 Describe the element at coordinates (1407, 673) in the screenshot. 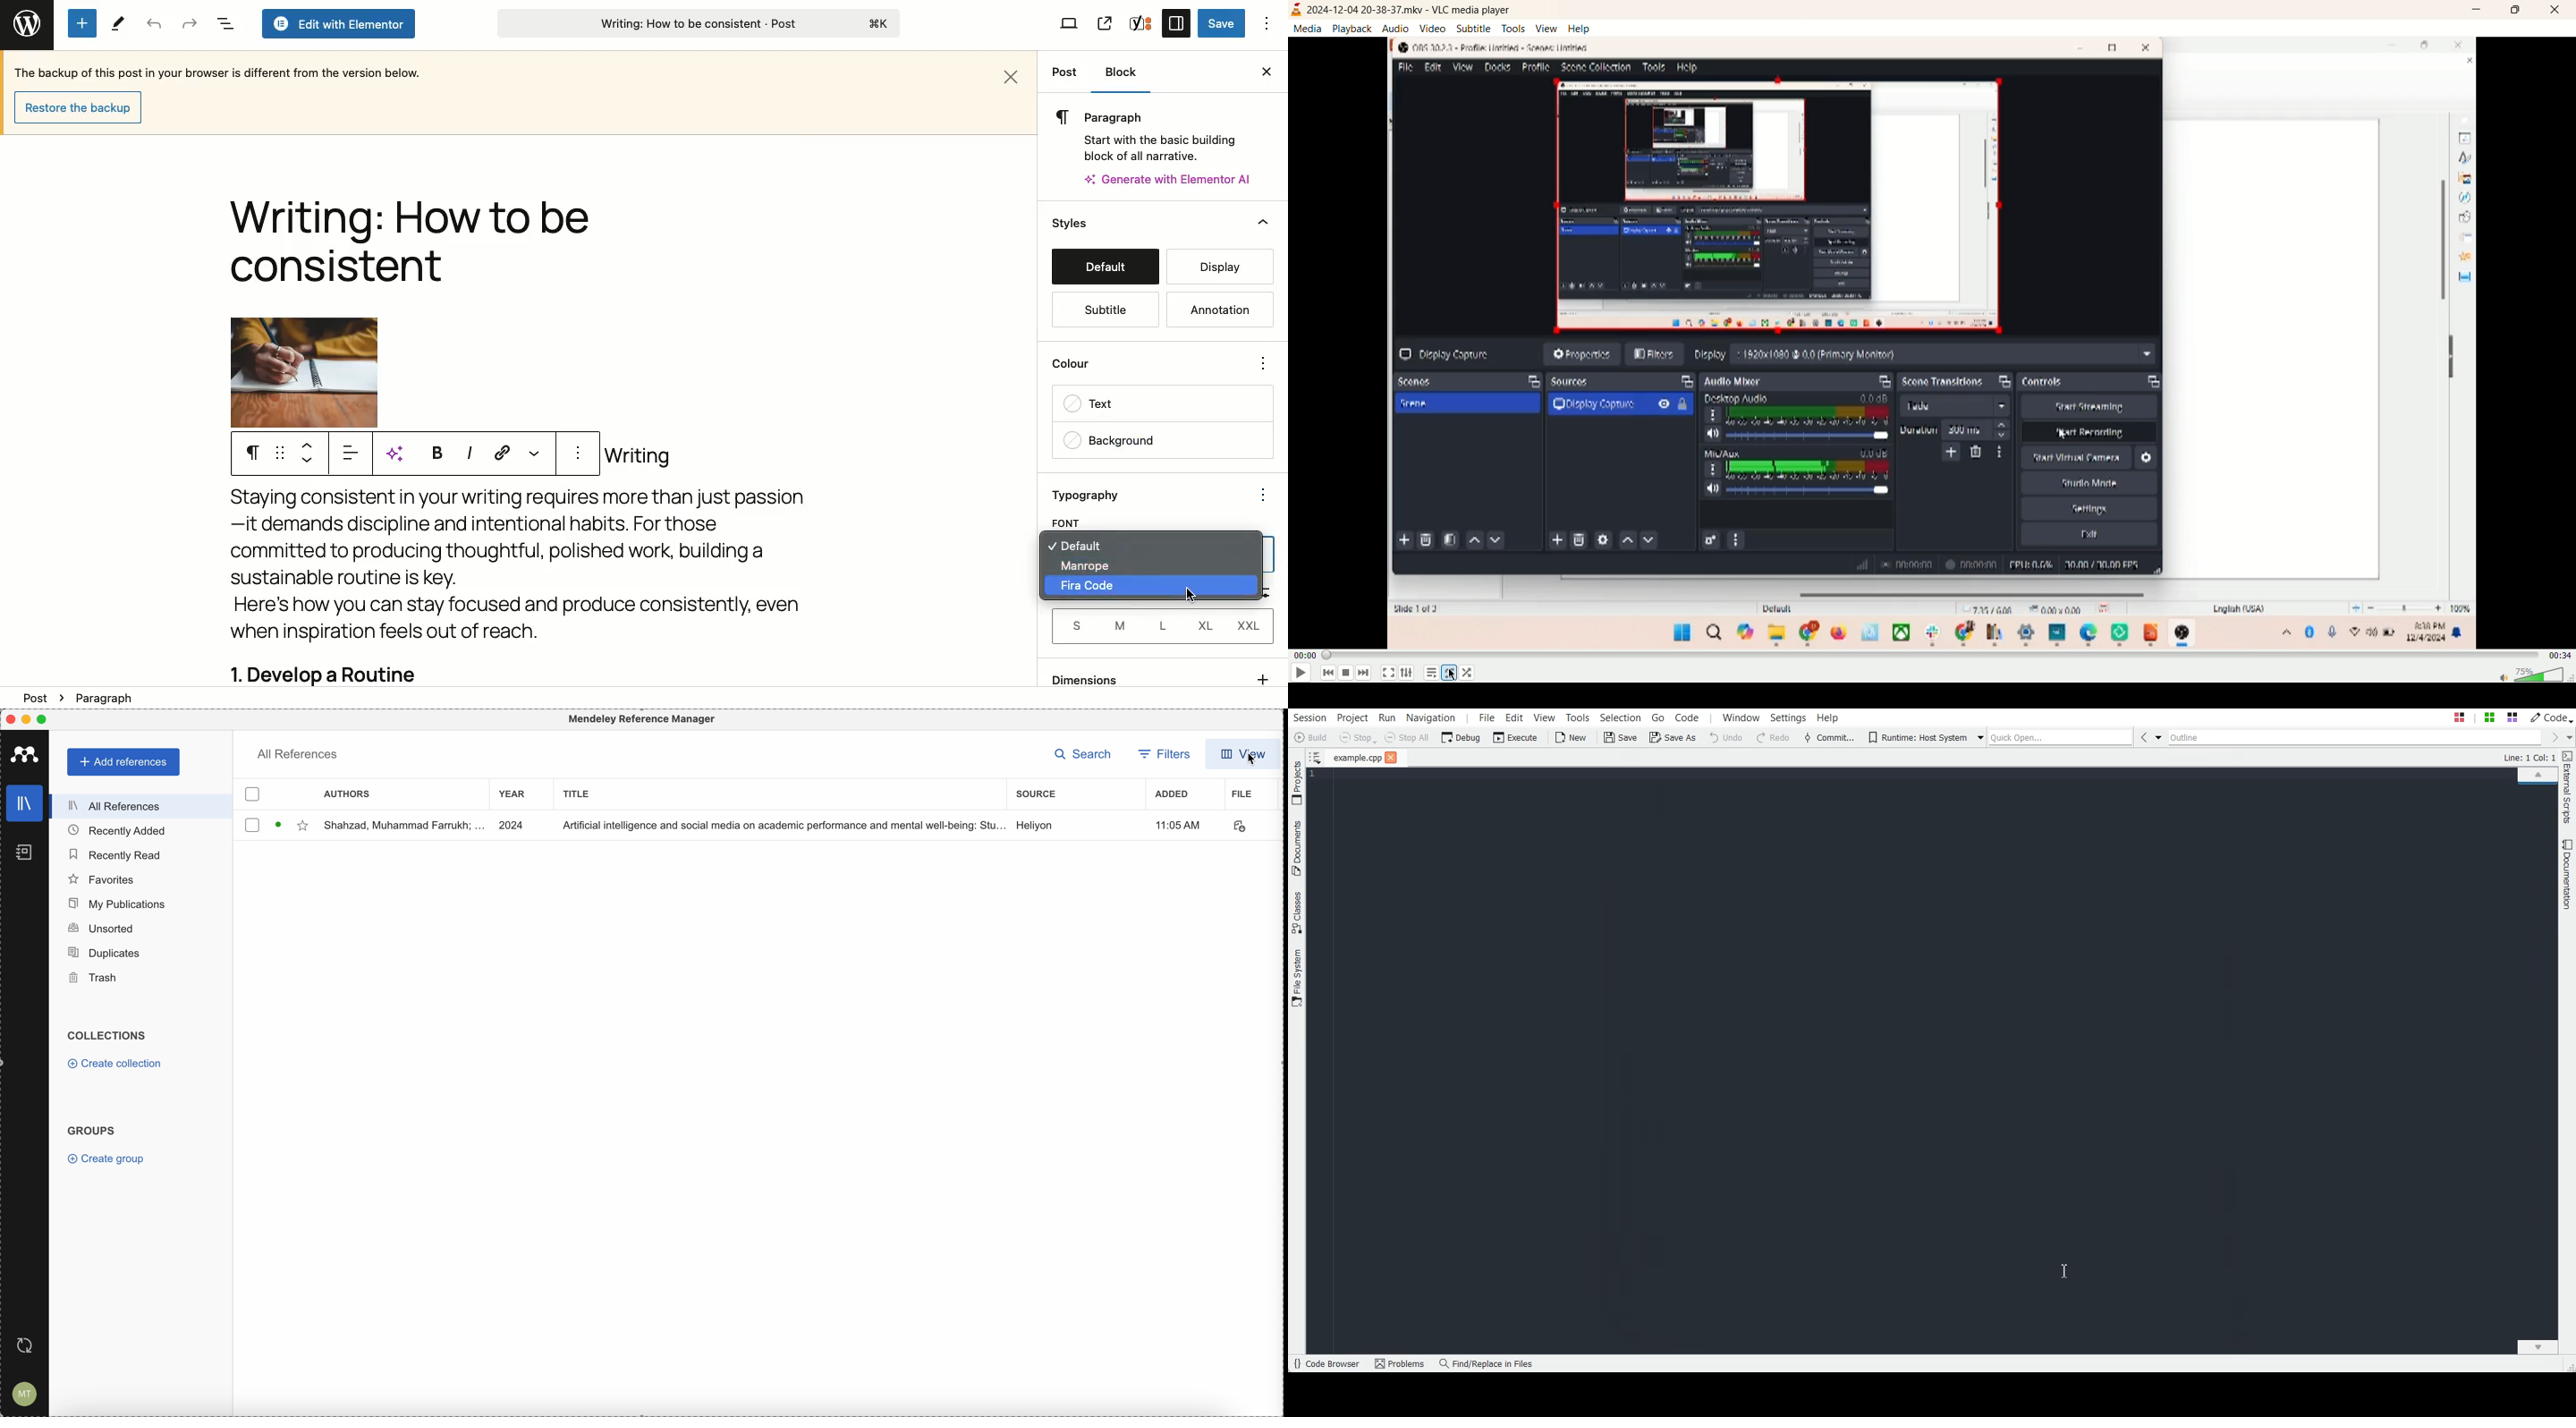

I see `extended playlist` at that location.